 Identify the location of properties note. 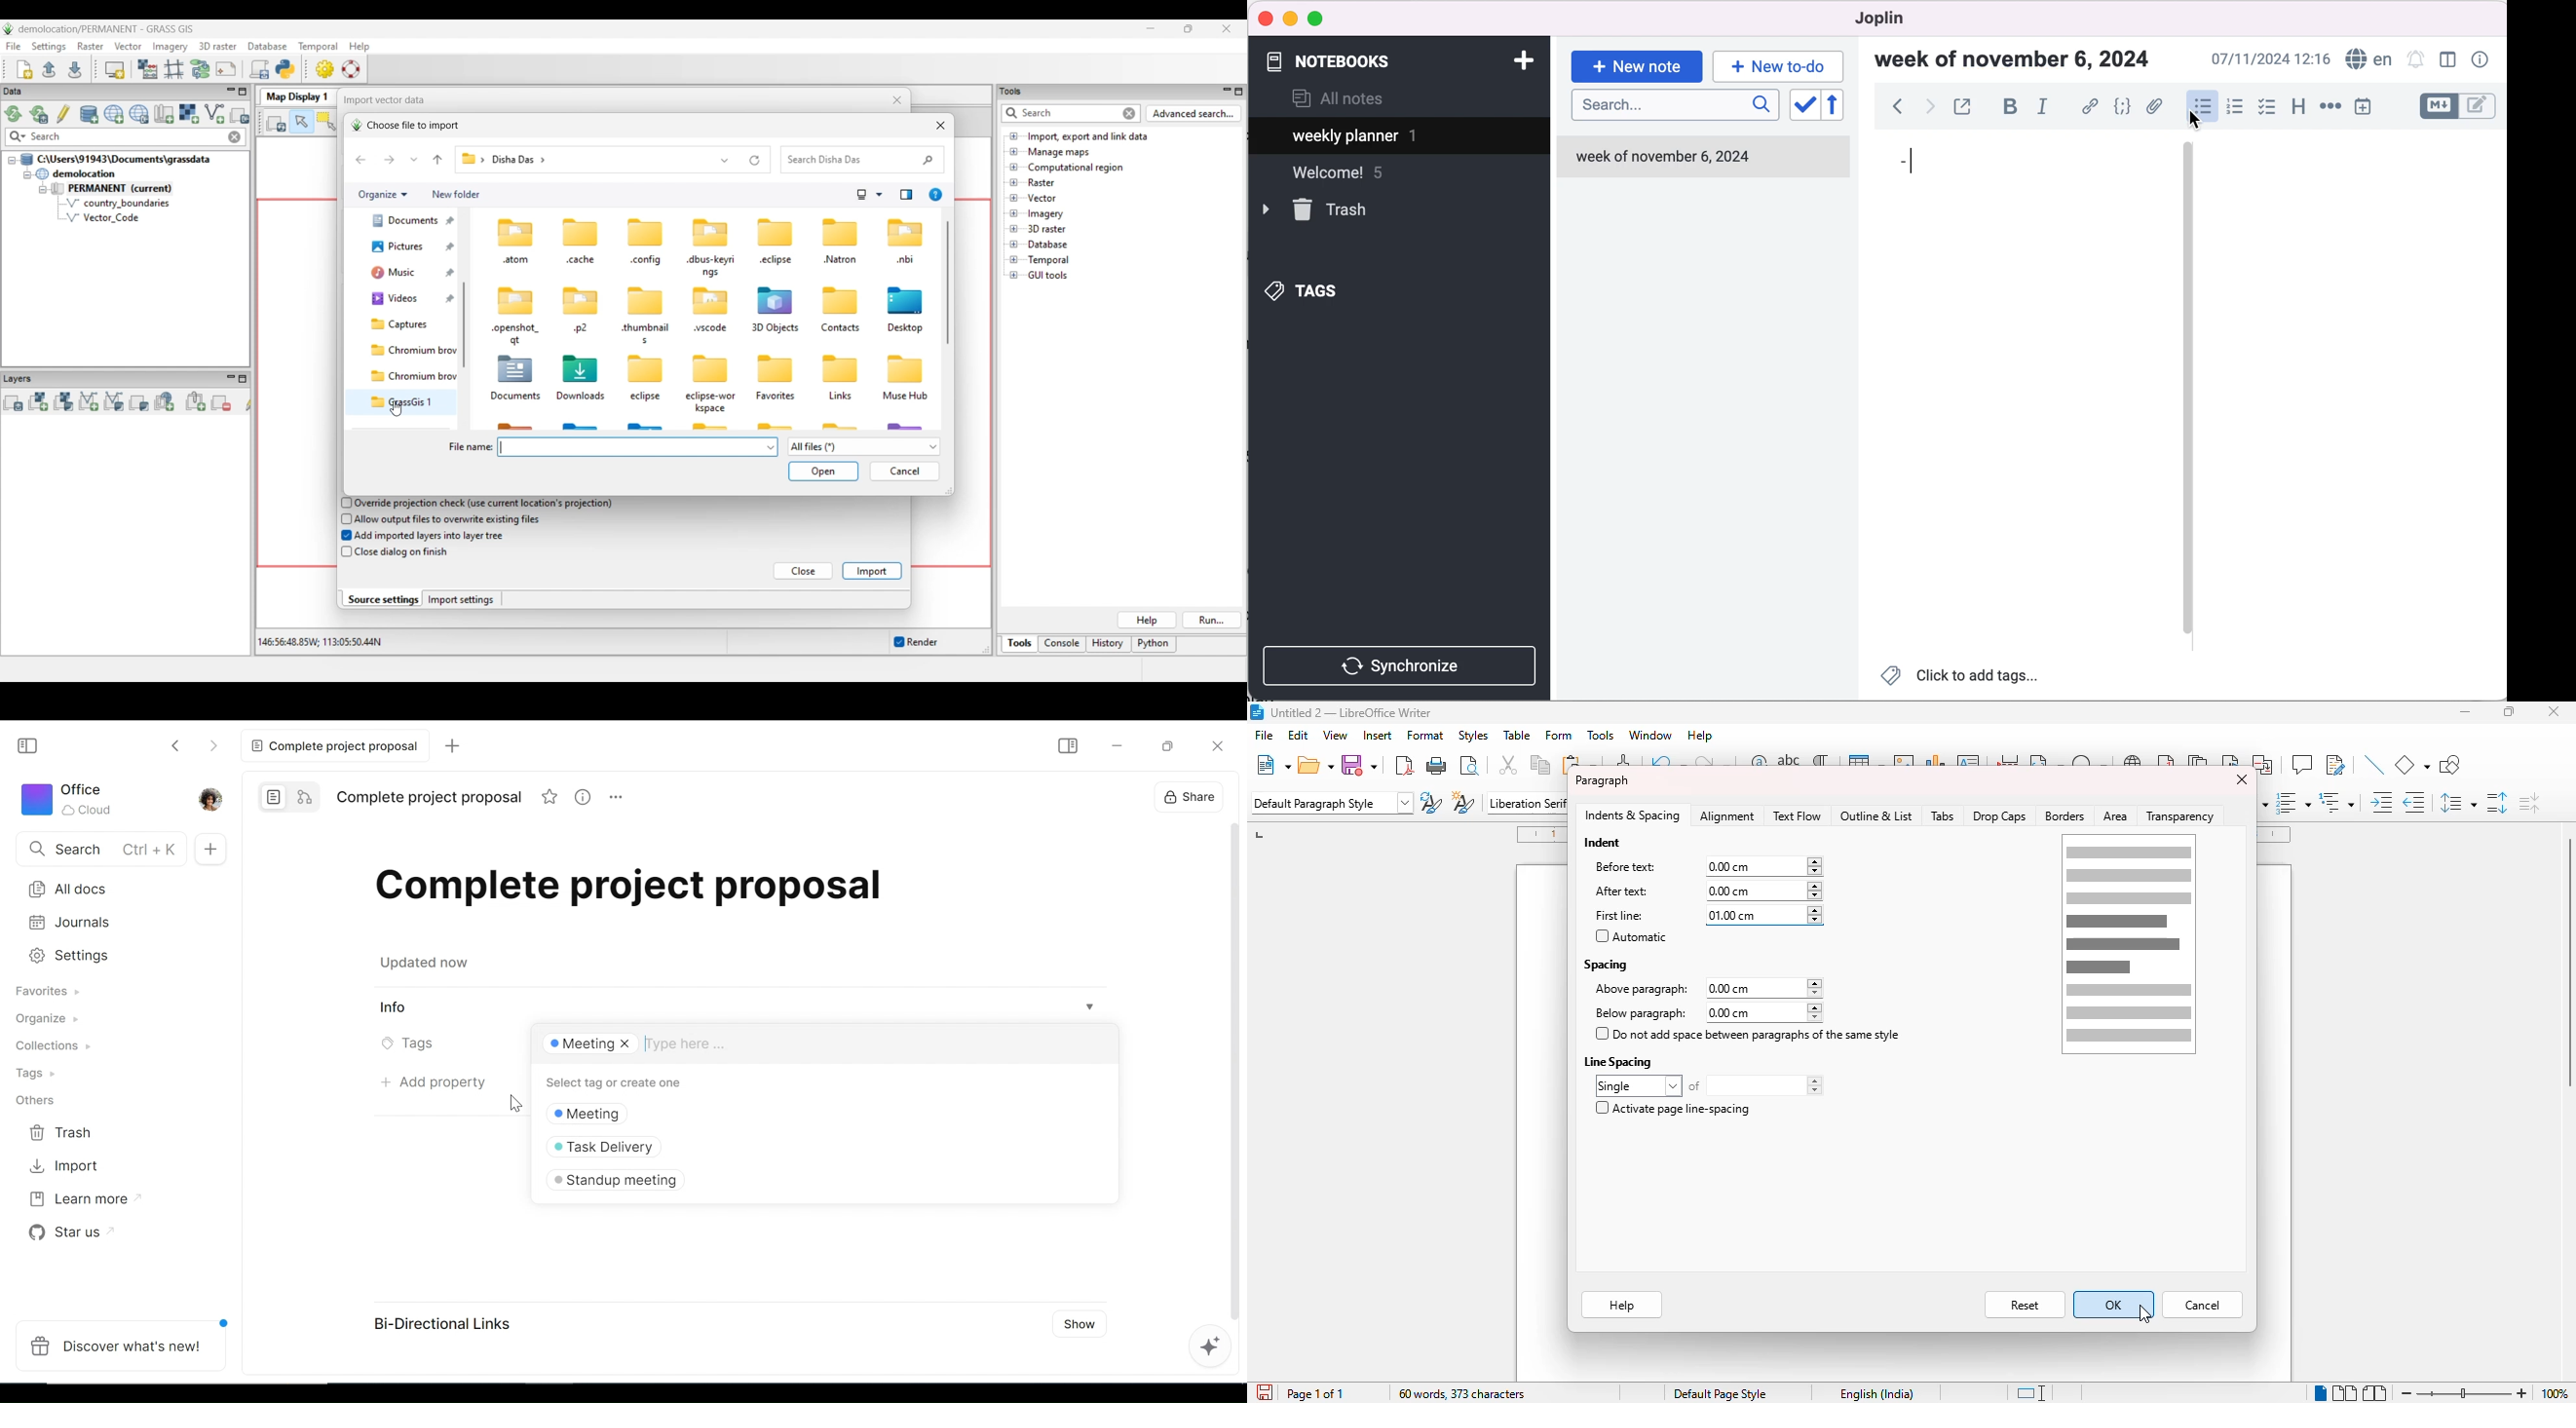
(2482, 59).